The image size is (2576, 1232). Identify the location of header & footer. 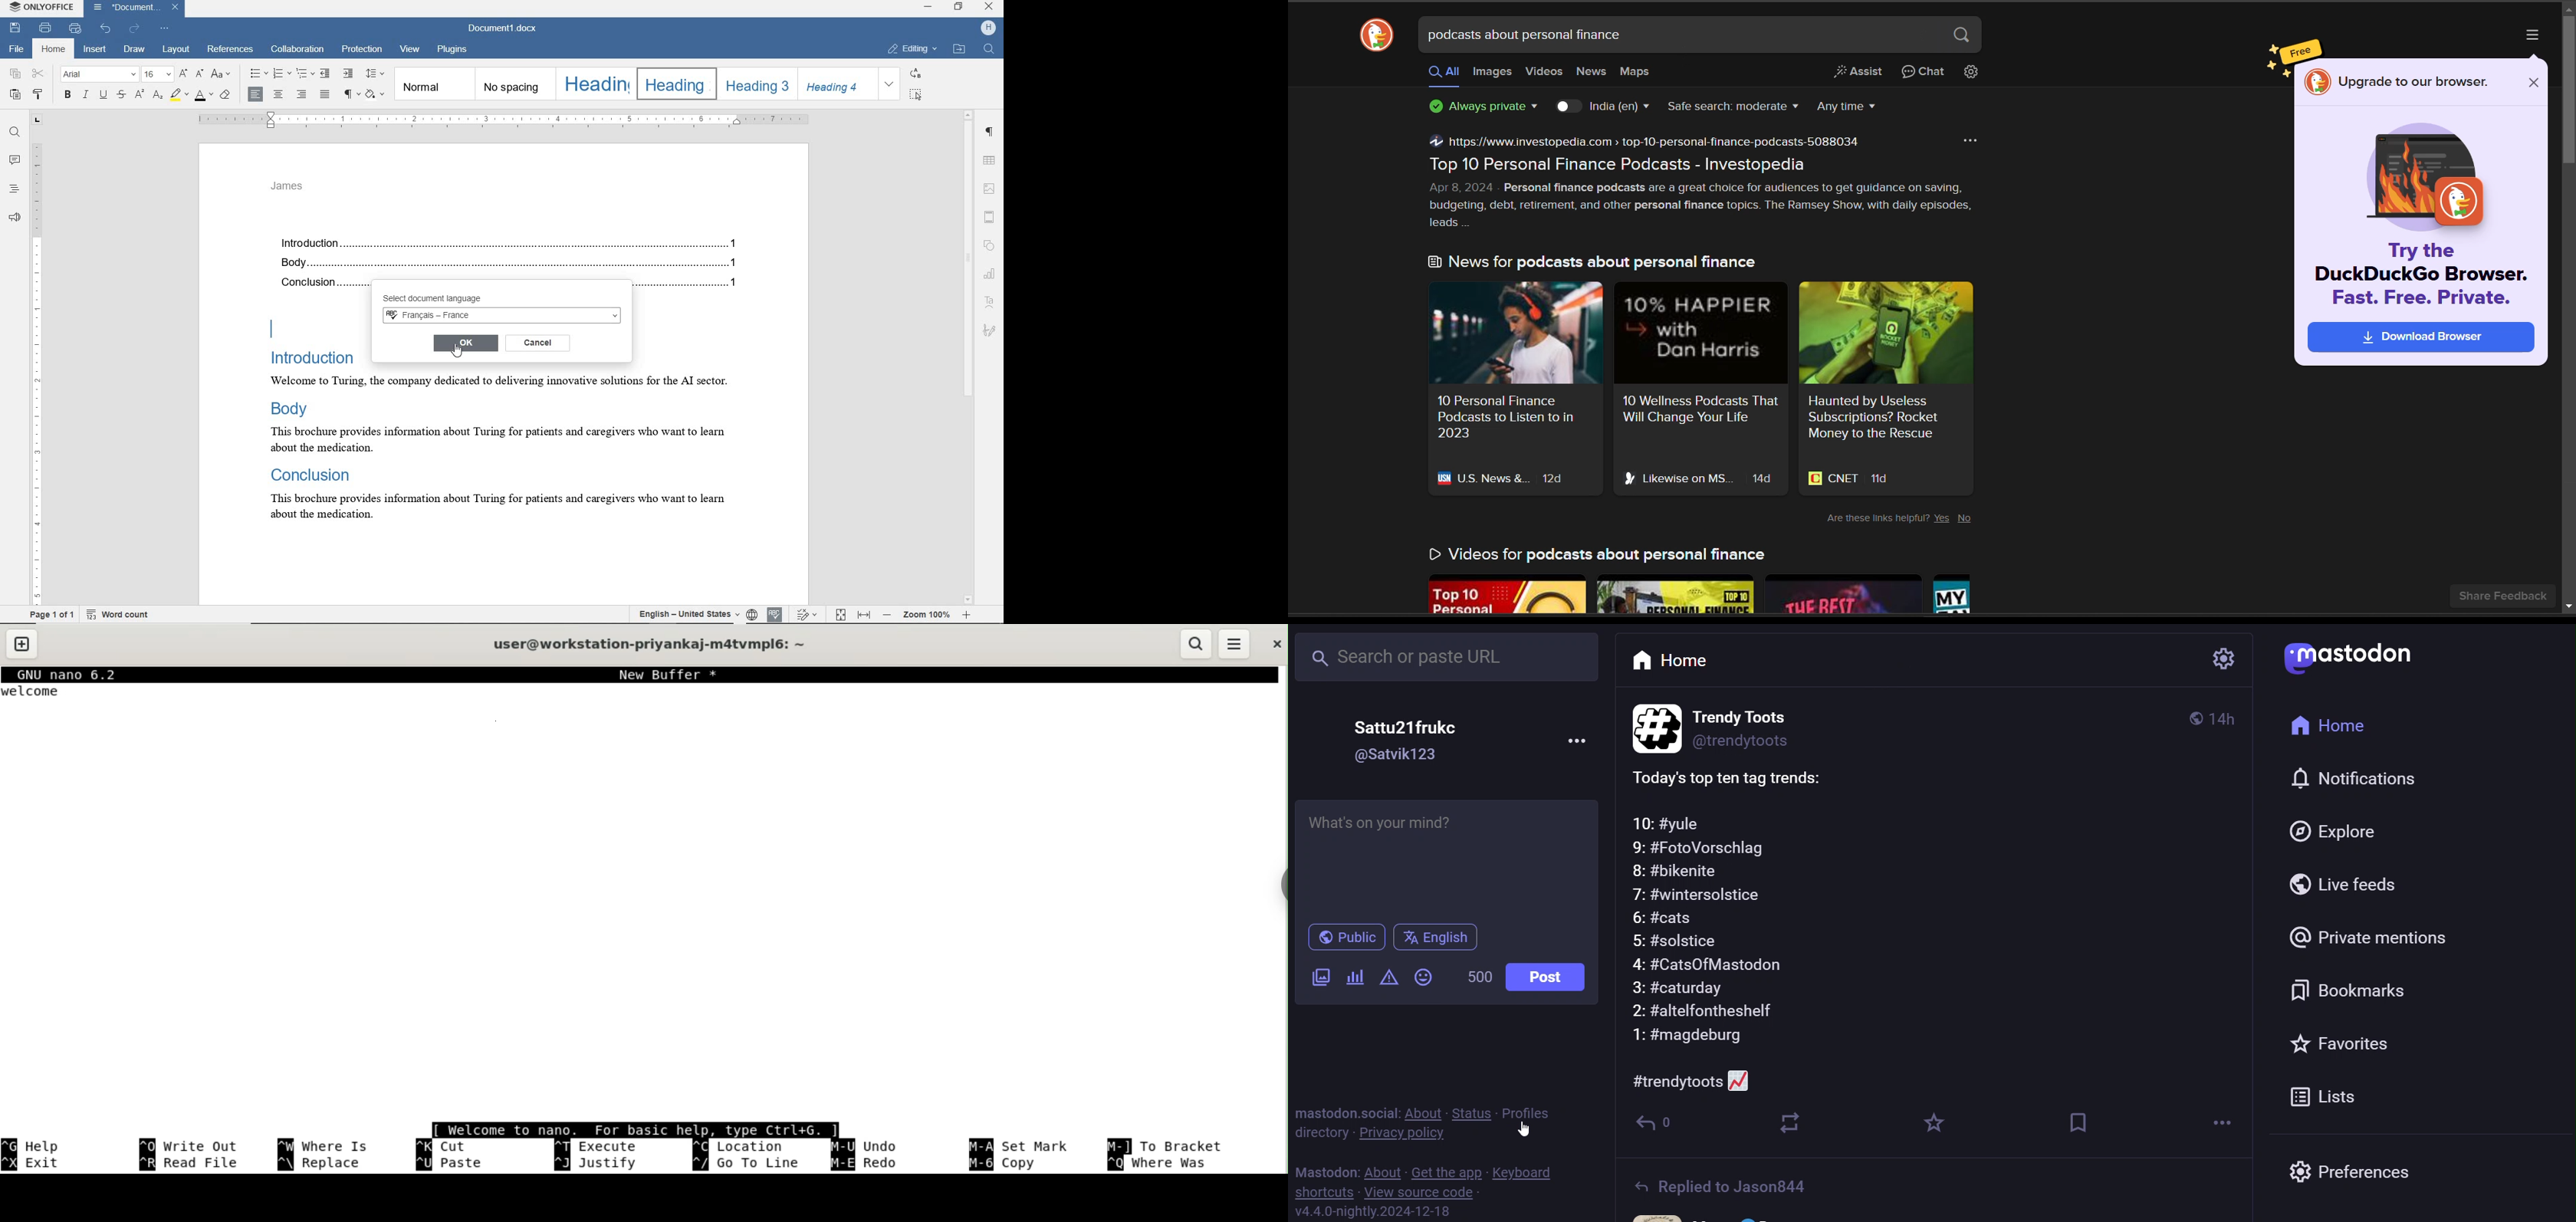
(992, 216).